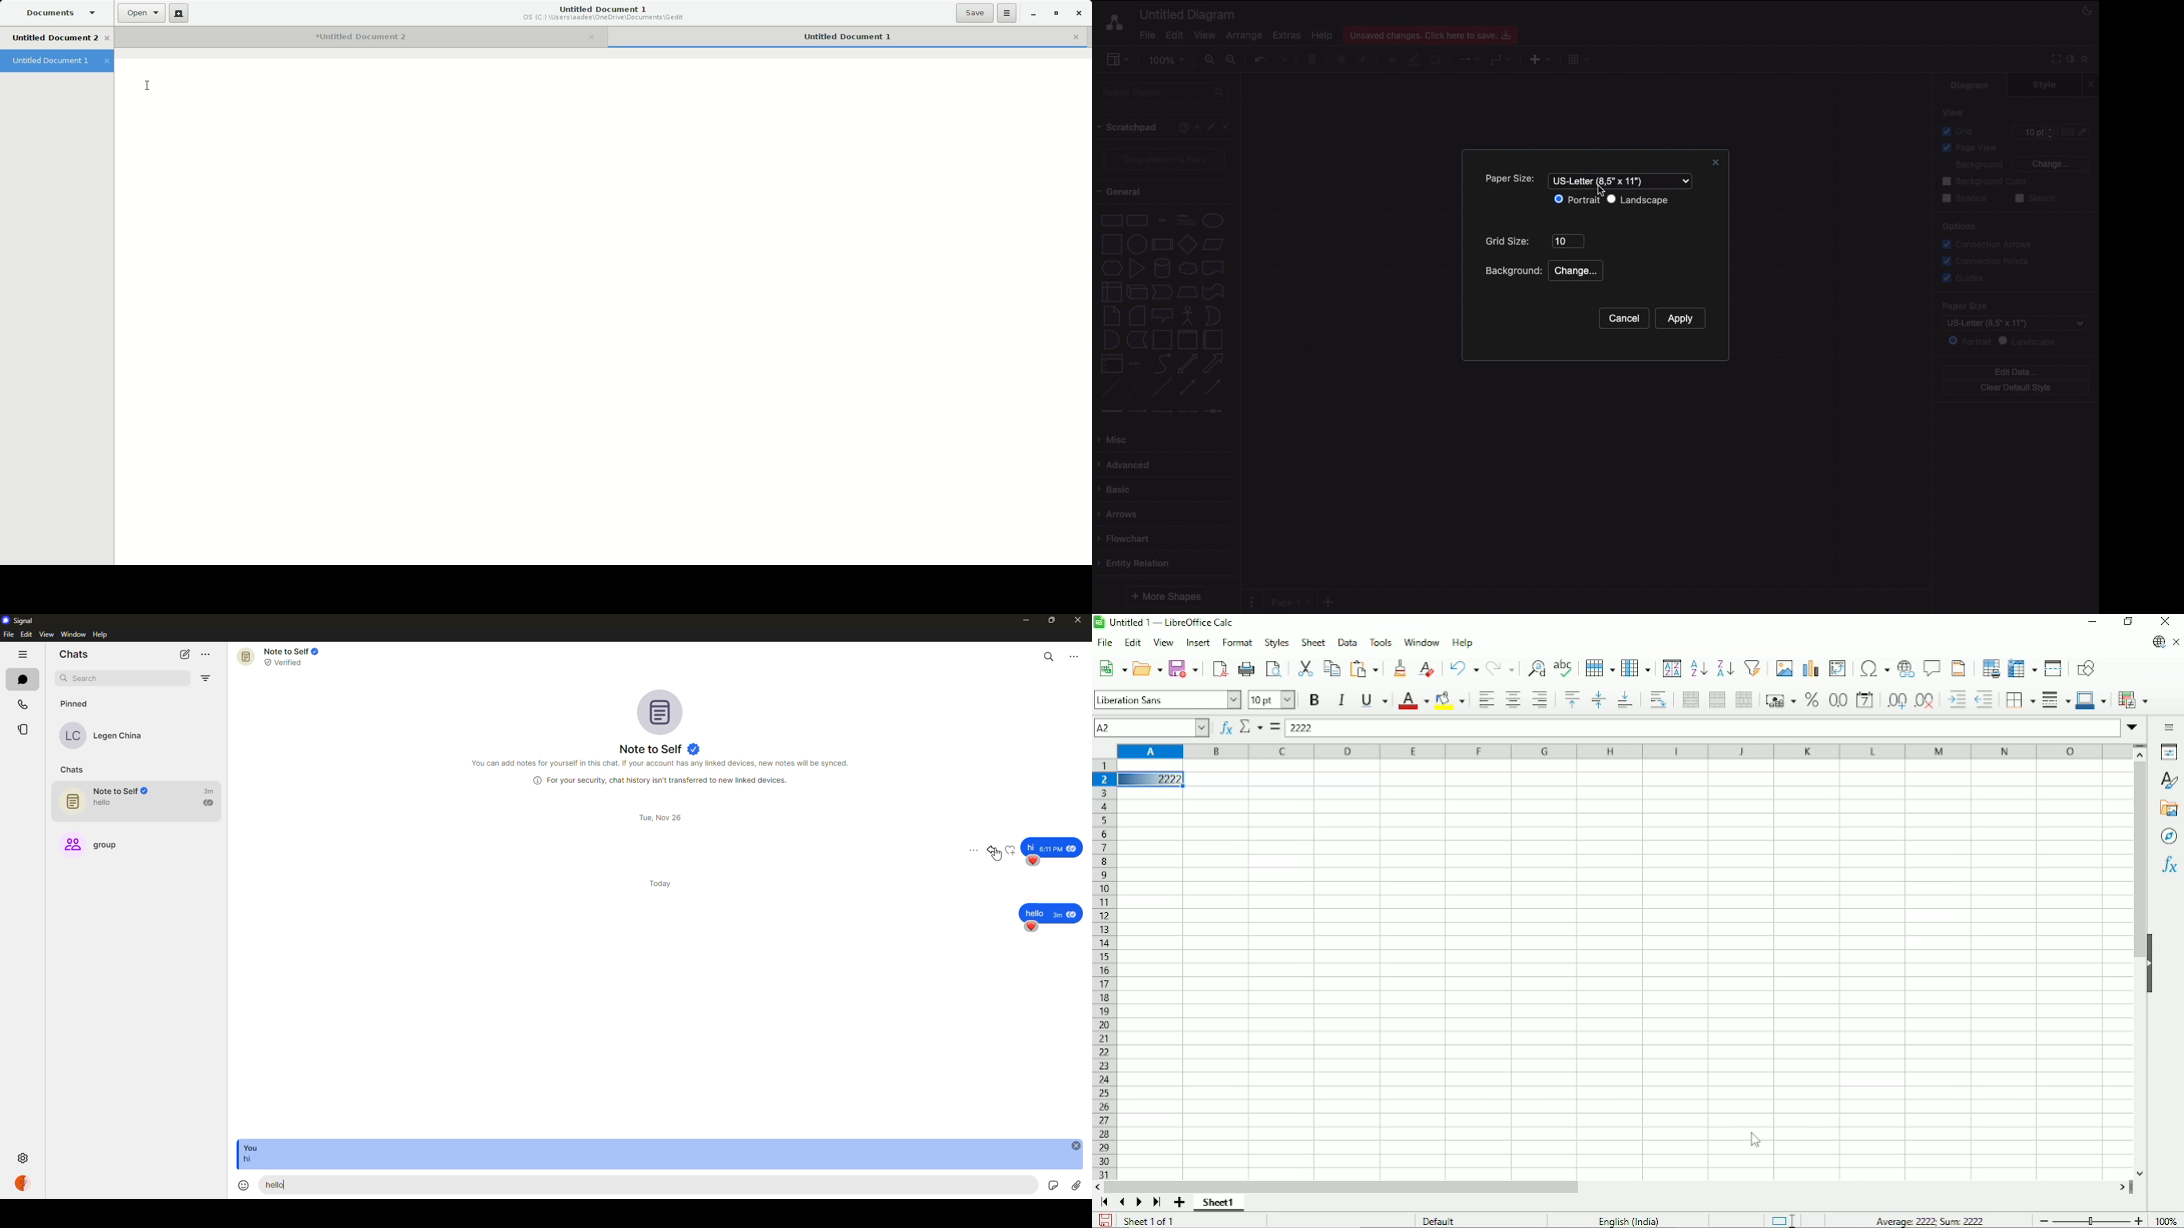 The image size is (2184, 1232). What do you see at coordinates (1414, 58) in the screenshot?
I see `Line color` at bounding box center [1414, 58].